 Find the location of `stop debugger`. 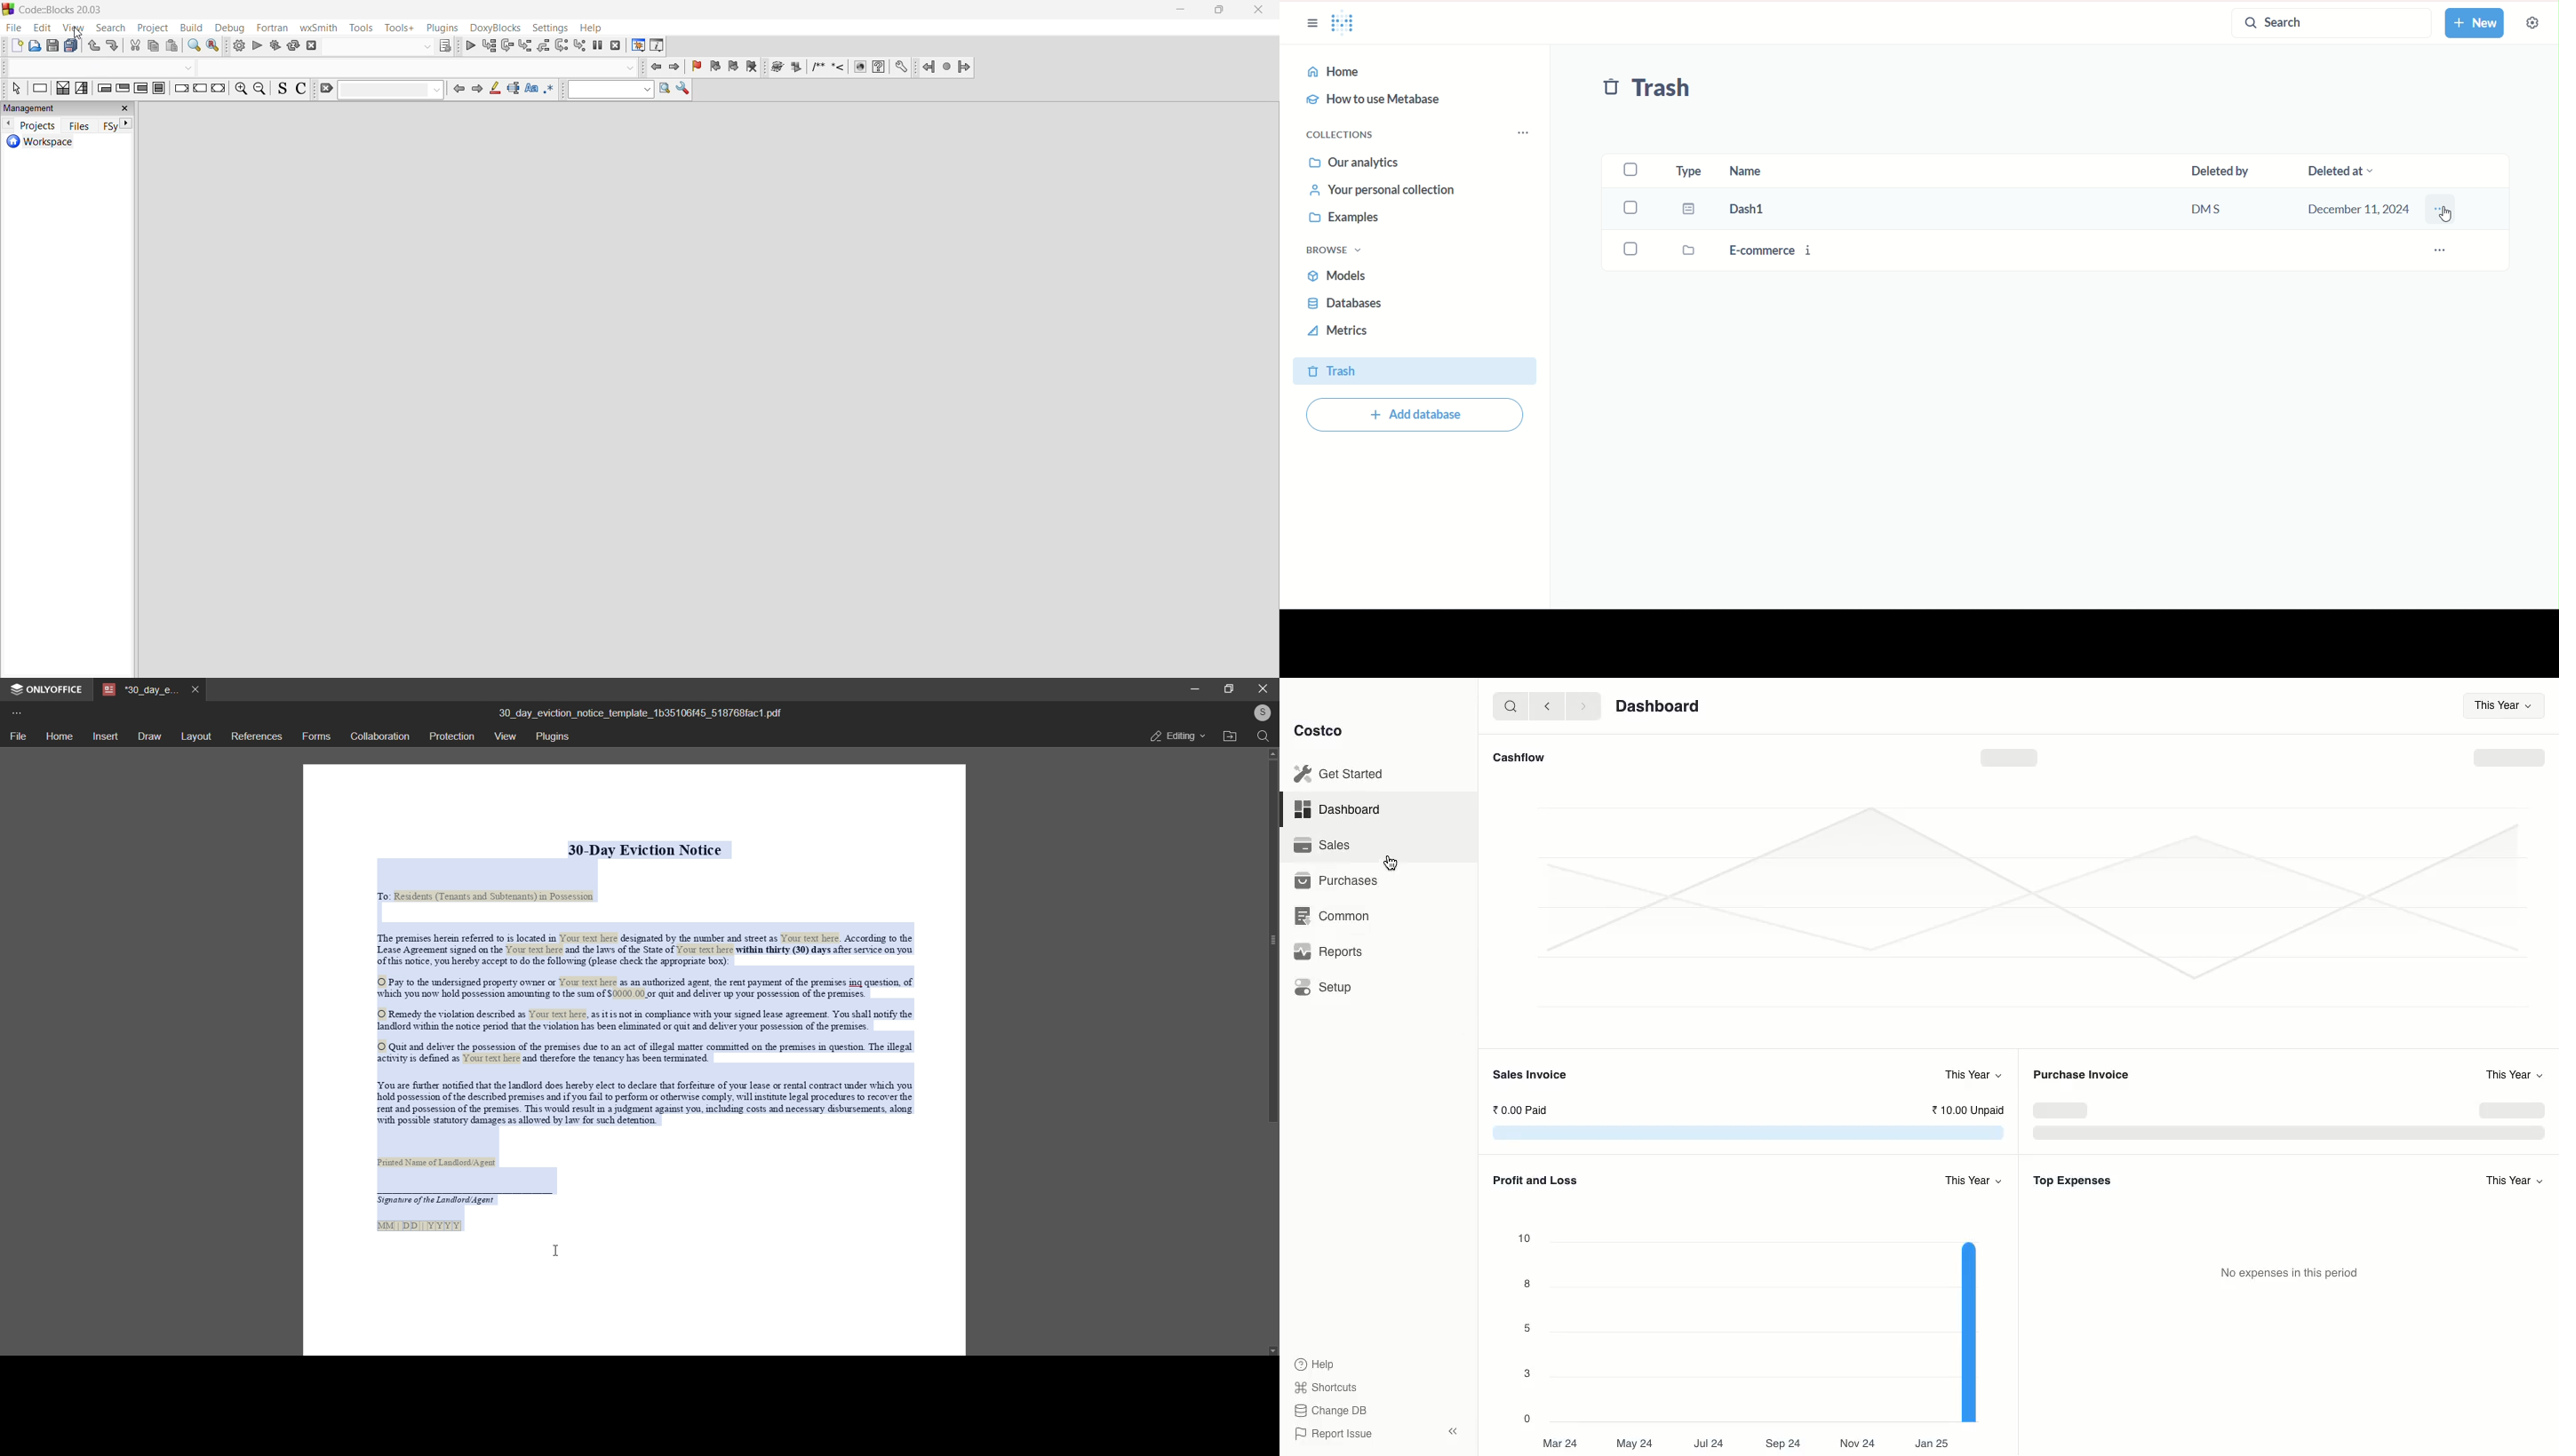

stop debugger is located at coordinates (615, 46).